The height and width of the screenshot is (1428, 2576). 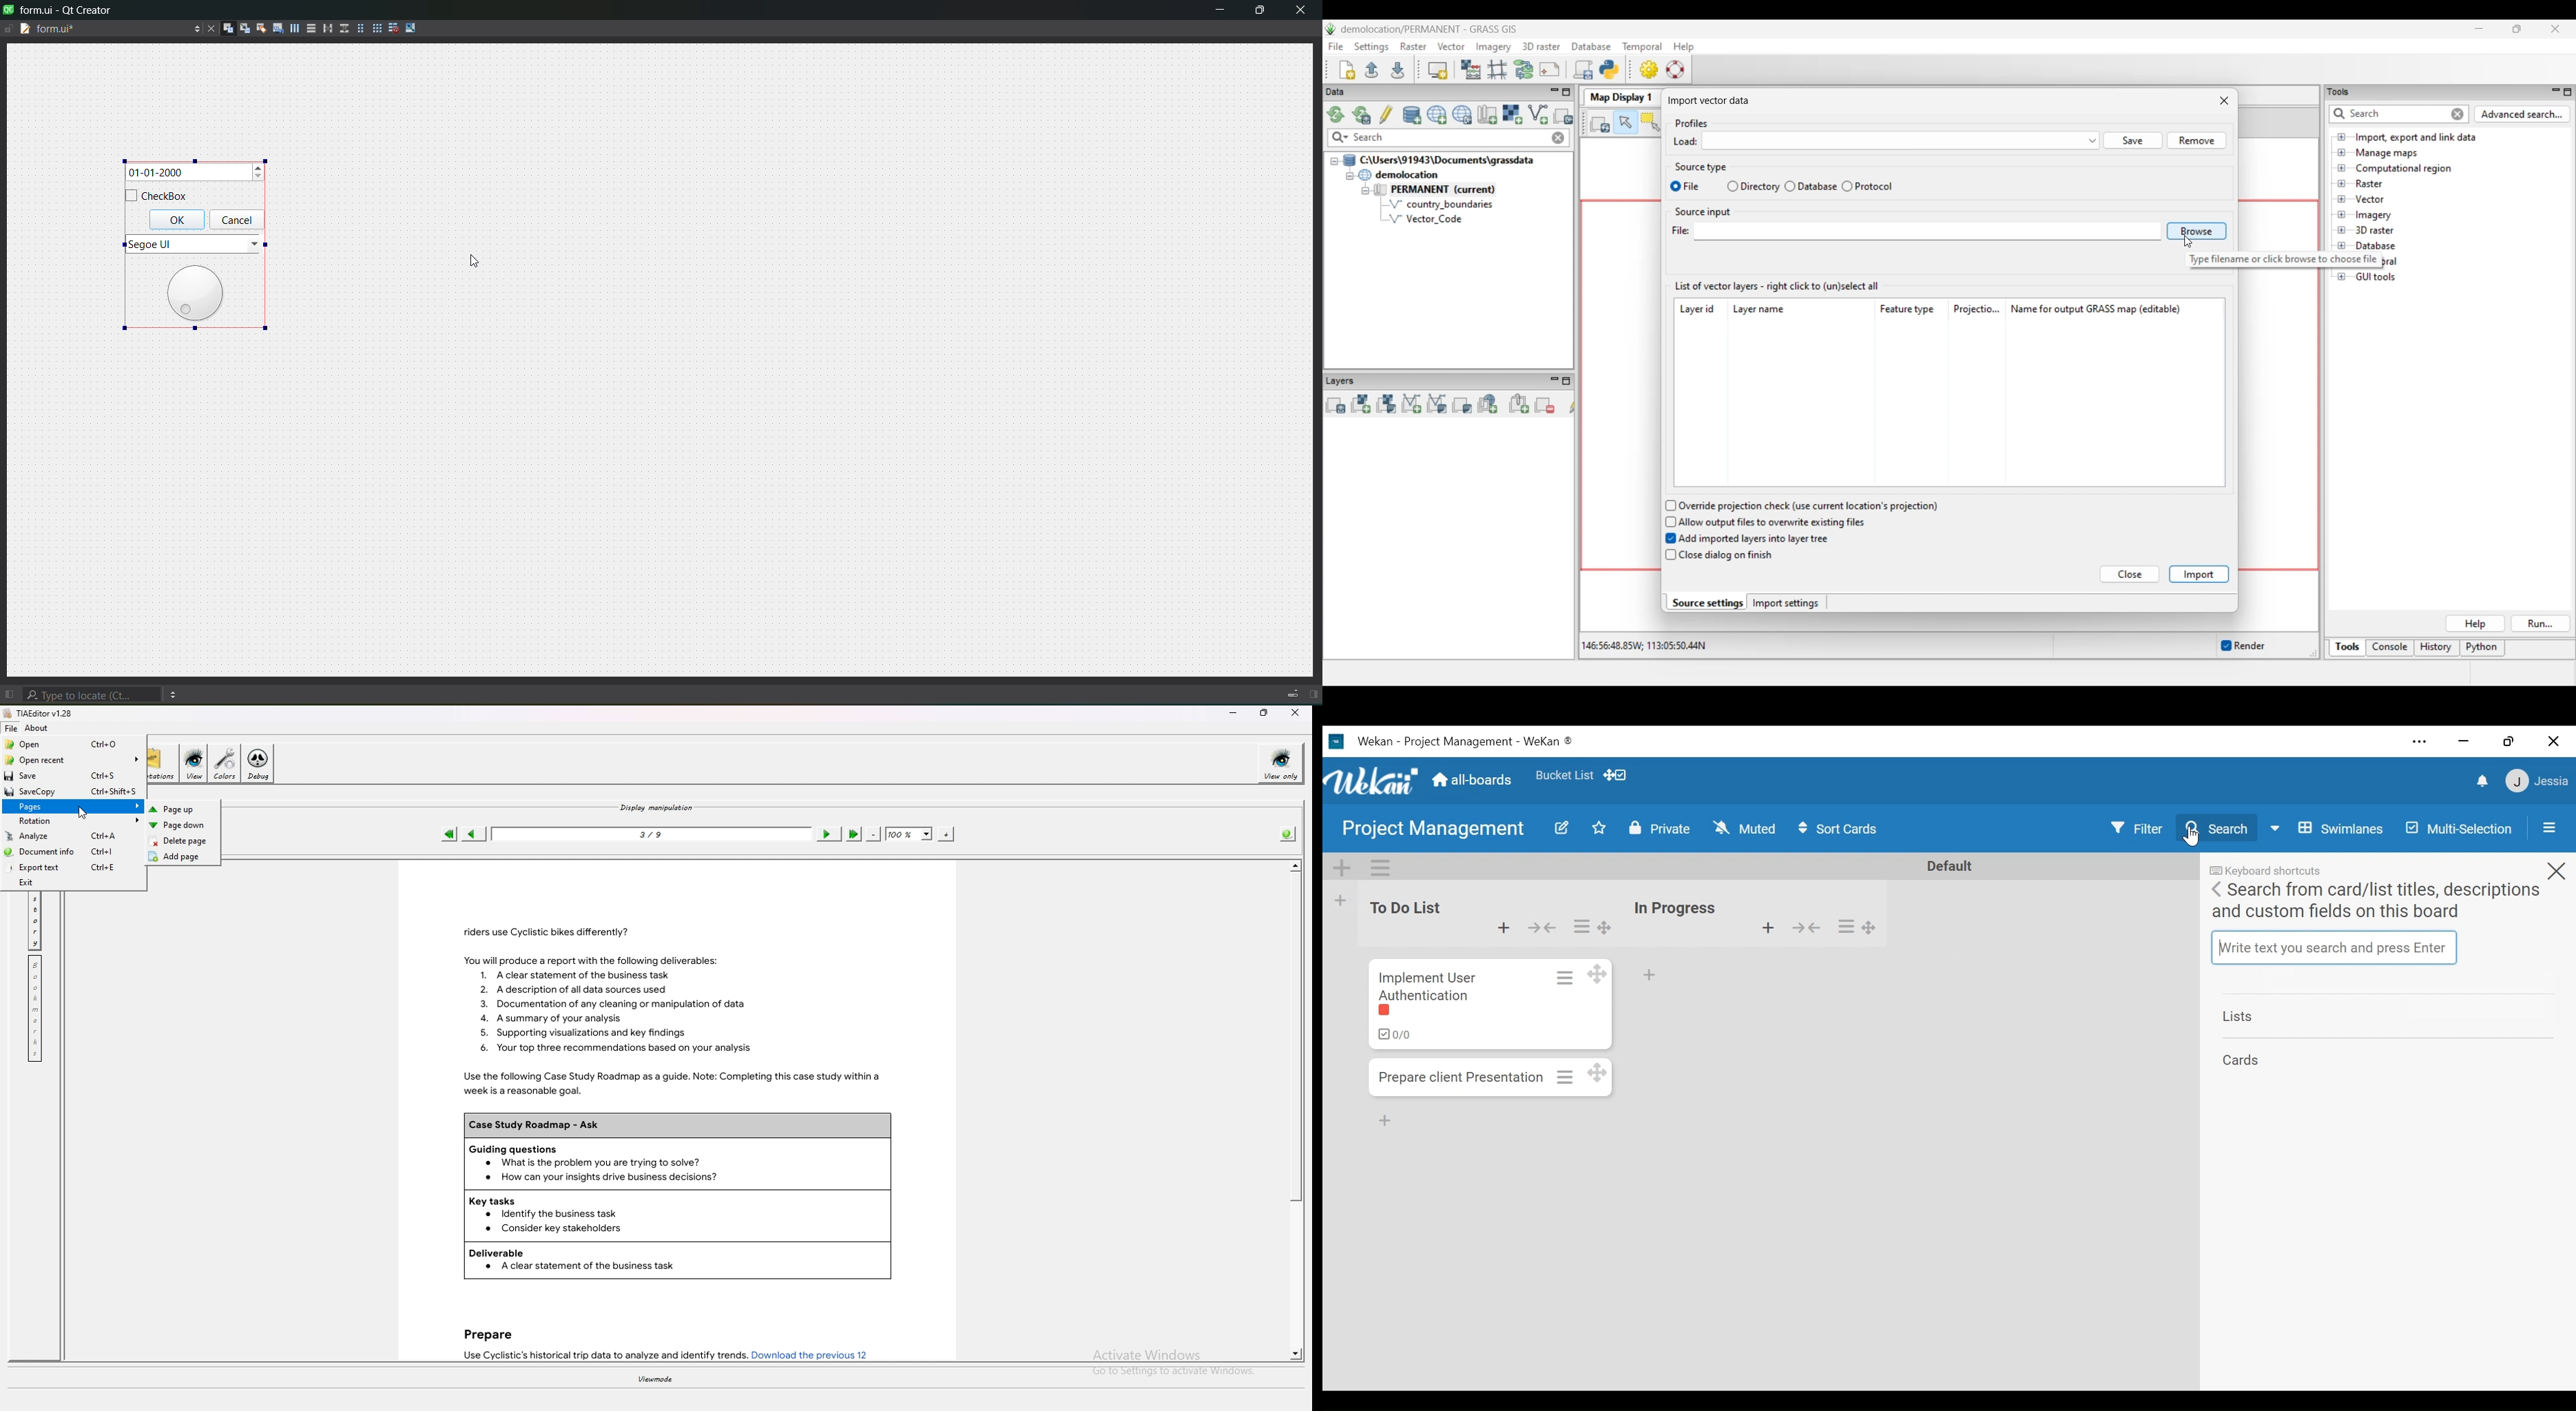 What do you see at coordinates (2337, 948) in the screenshot?
I see `Write text you search and press enter` at bounding box center [2337, 948].